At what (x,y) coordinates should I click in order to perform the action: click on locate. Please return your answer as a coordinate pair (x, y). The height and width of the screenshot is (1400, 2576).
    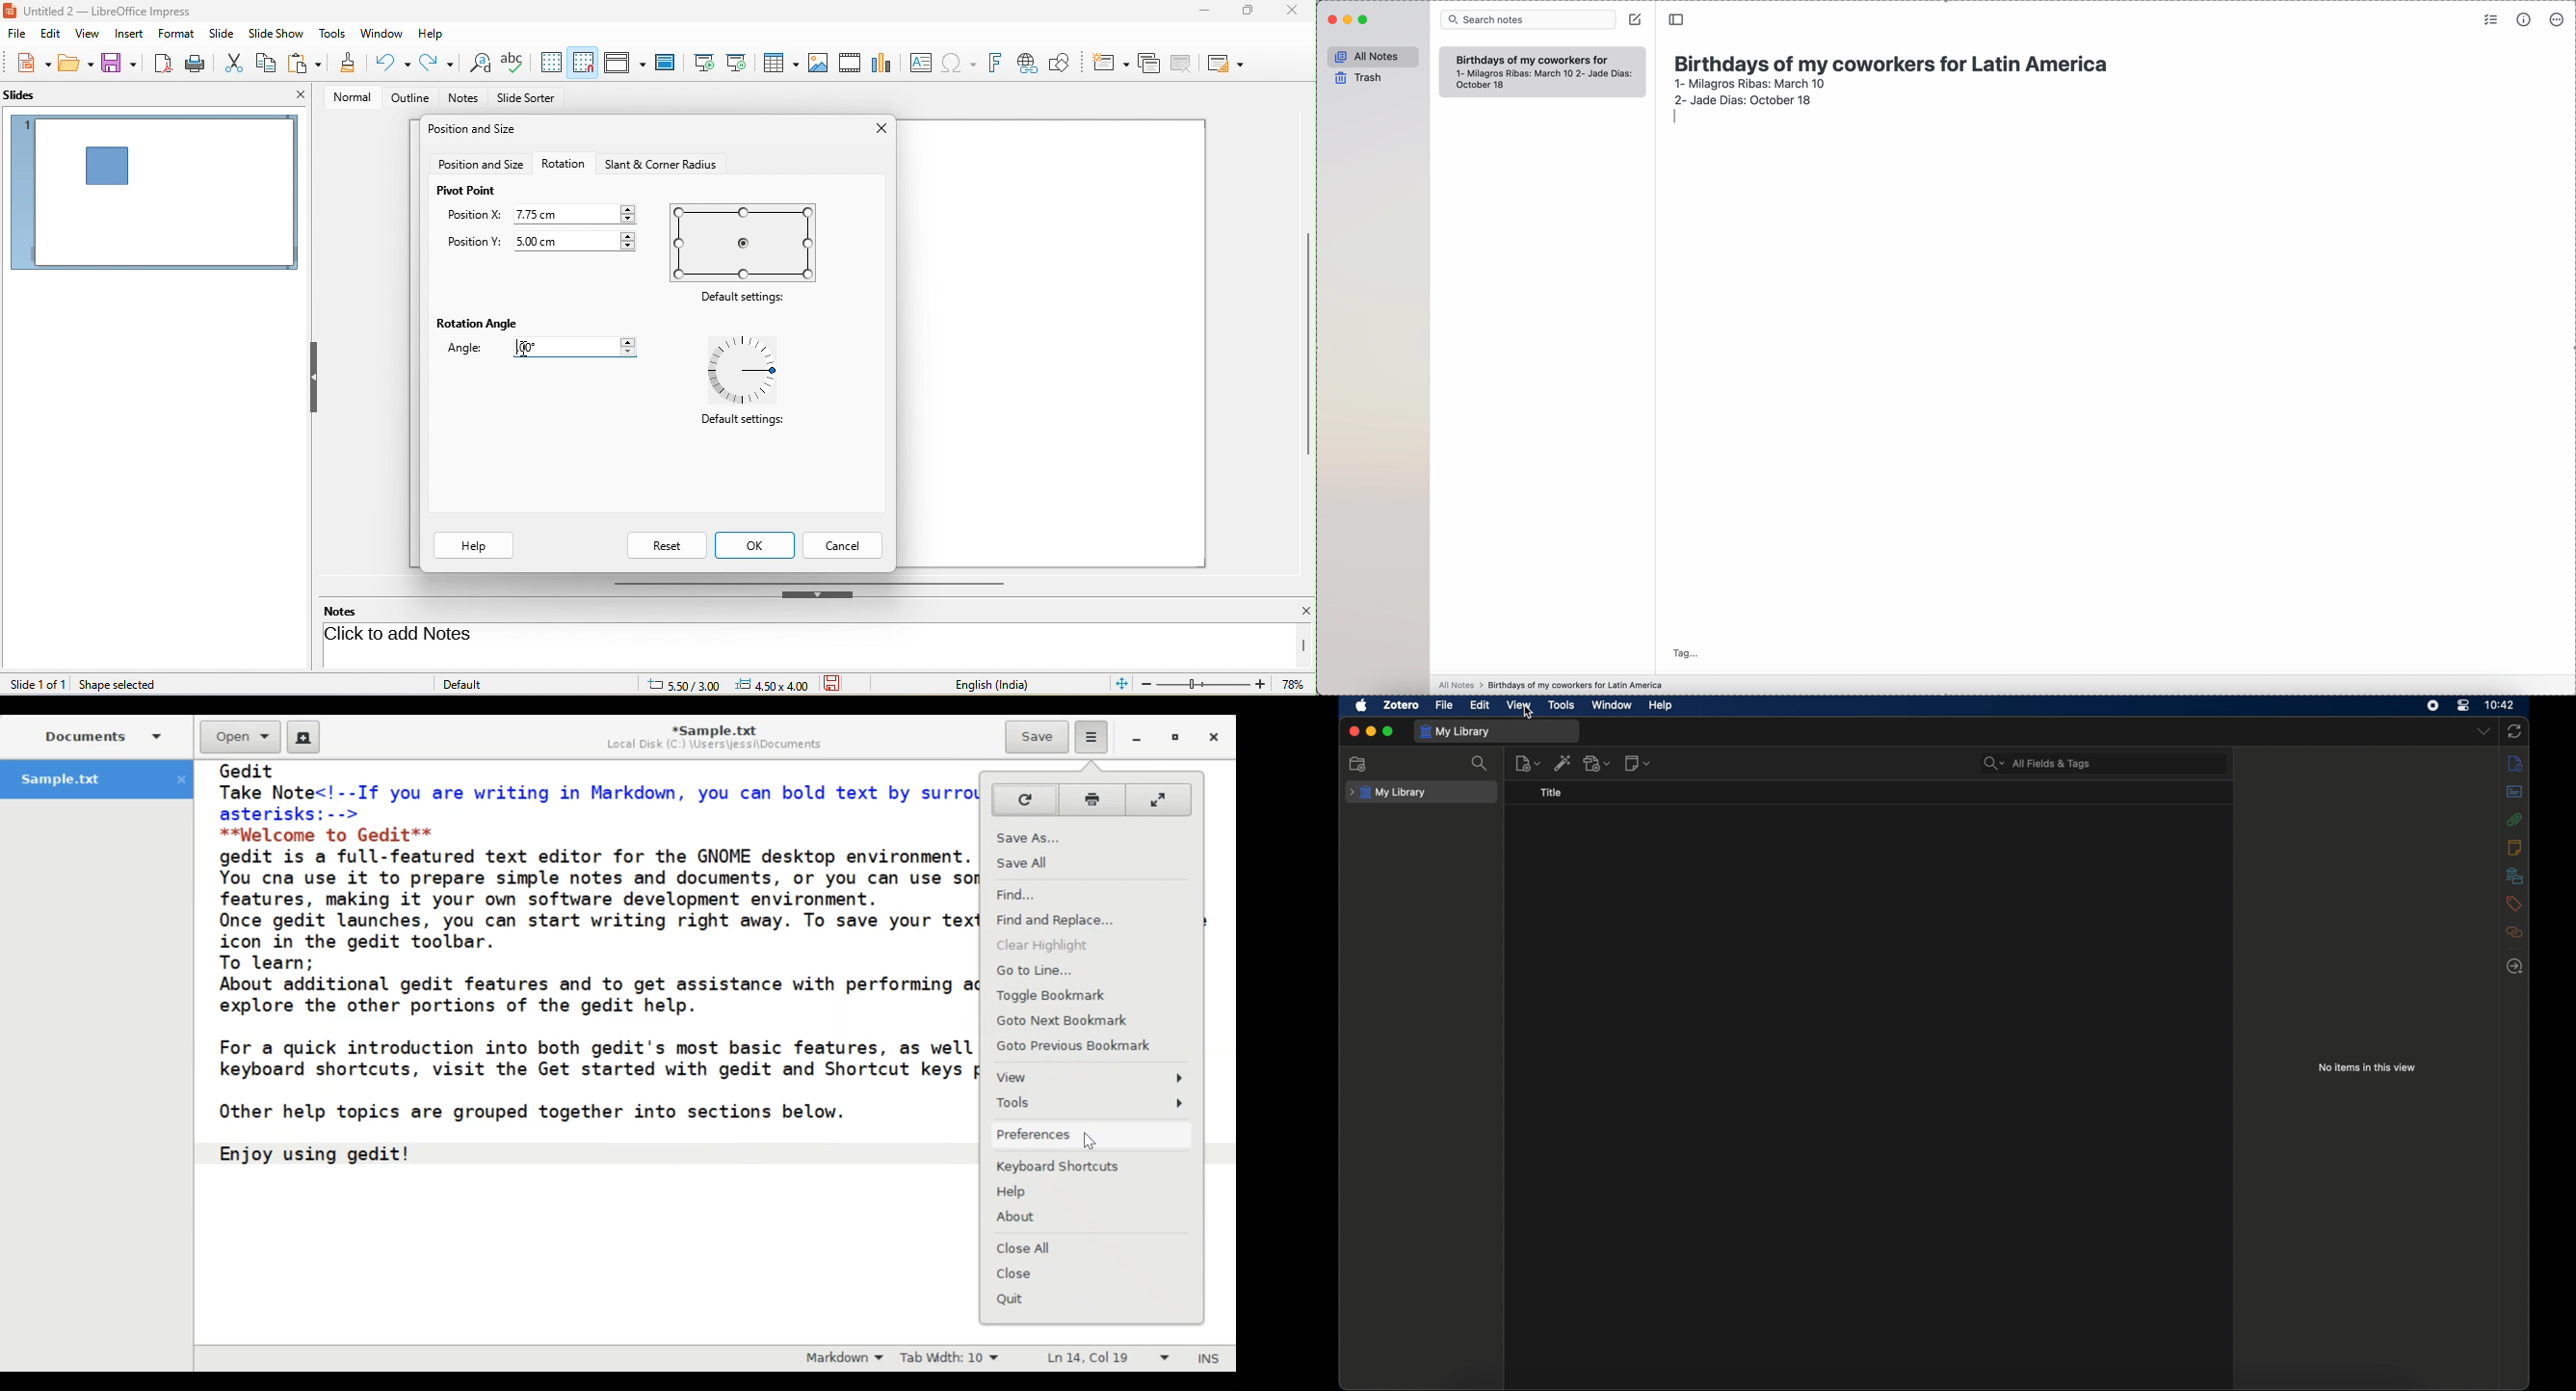
    Looking at the image, I should click on (2515, 967).